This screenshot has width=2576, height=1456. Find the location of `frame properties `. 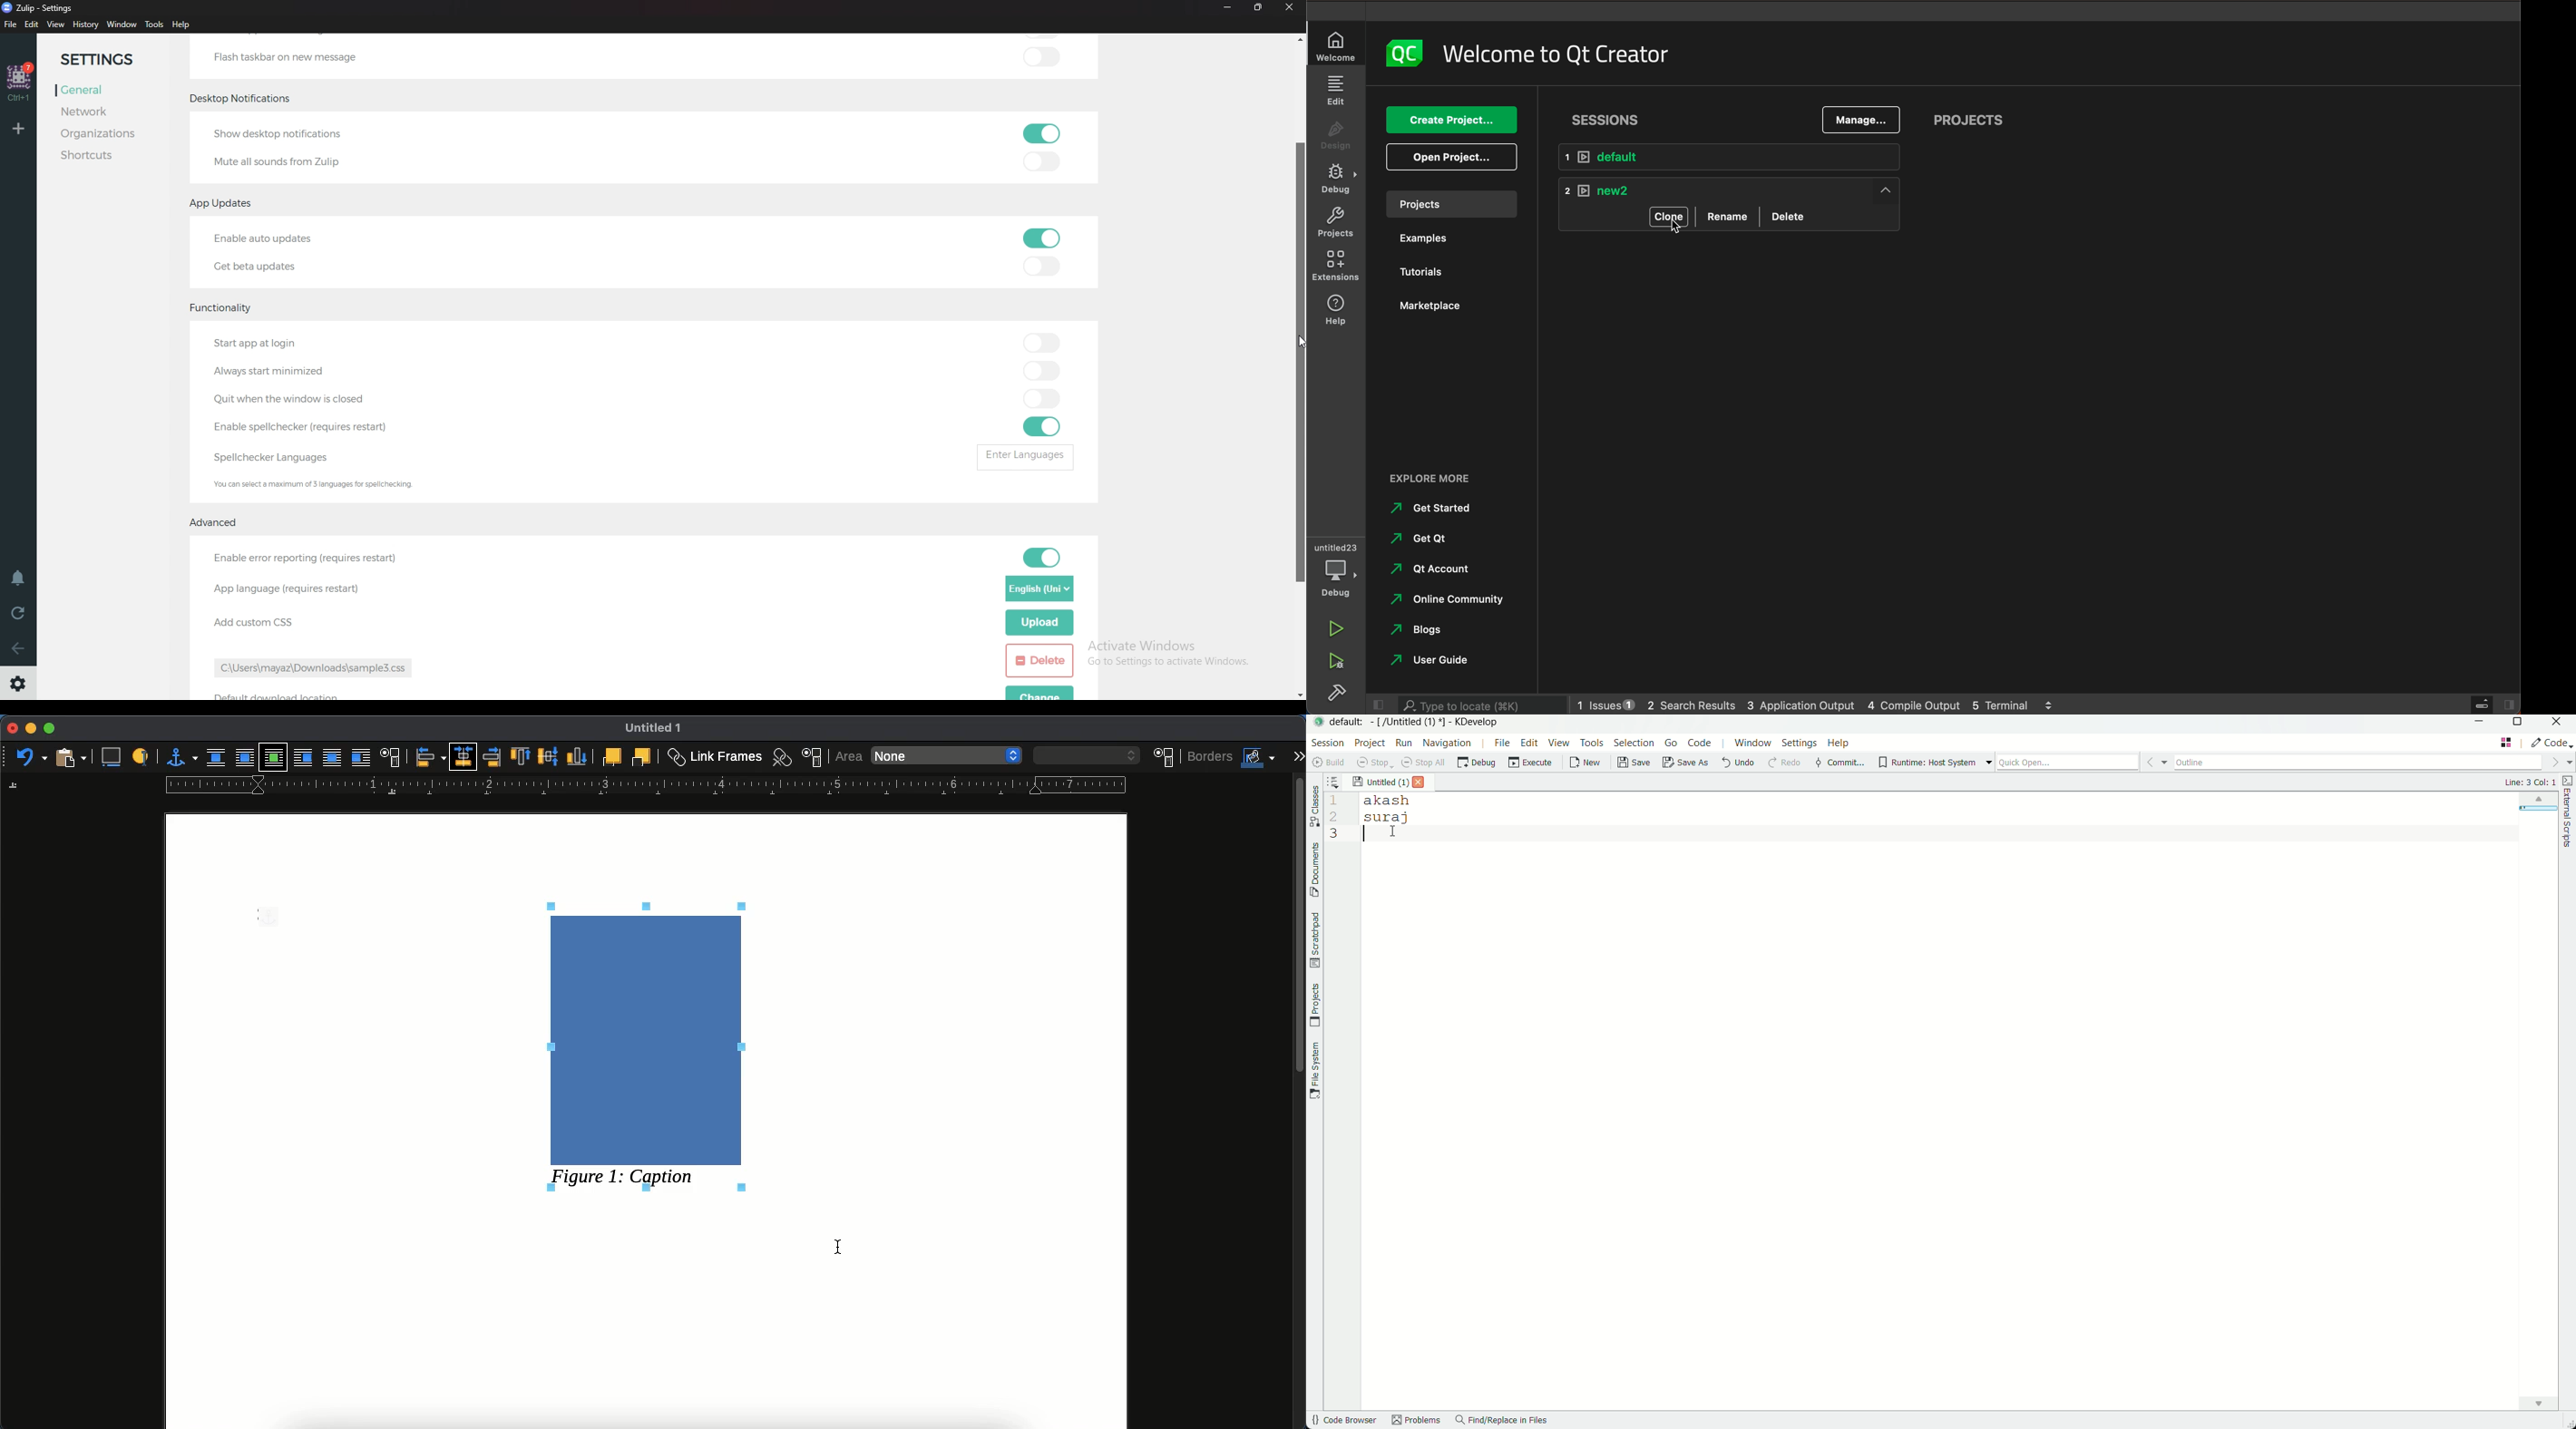

frame properties  is located at coordinates (811, 757).